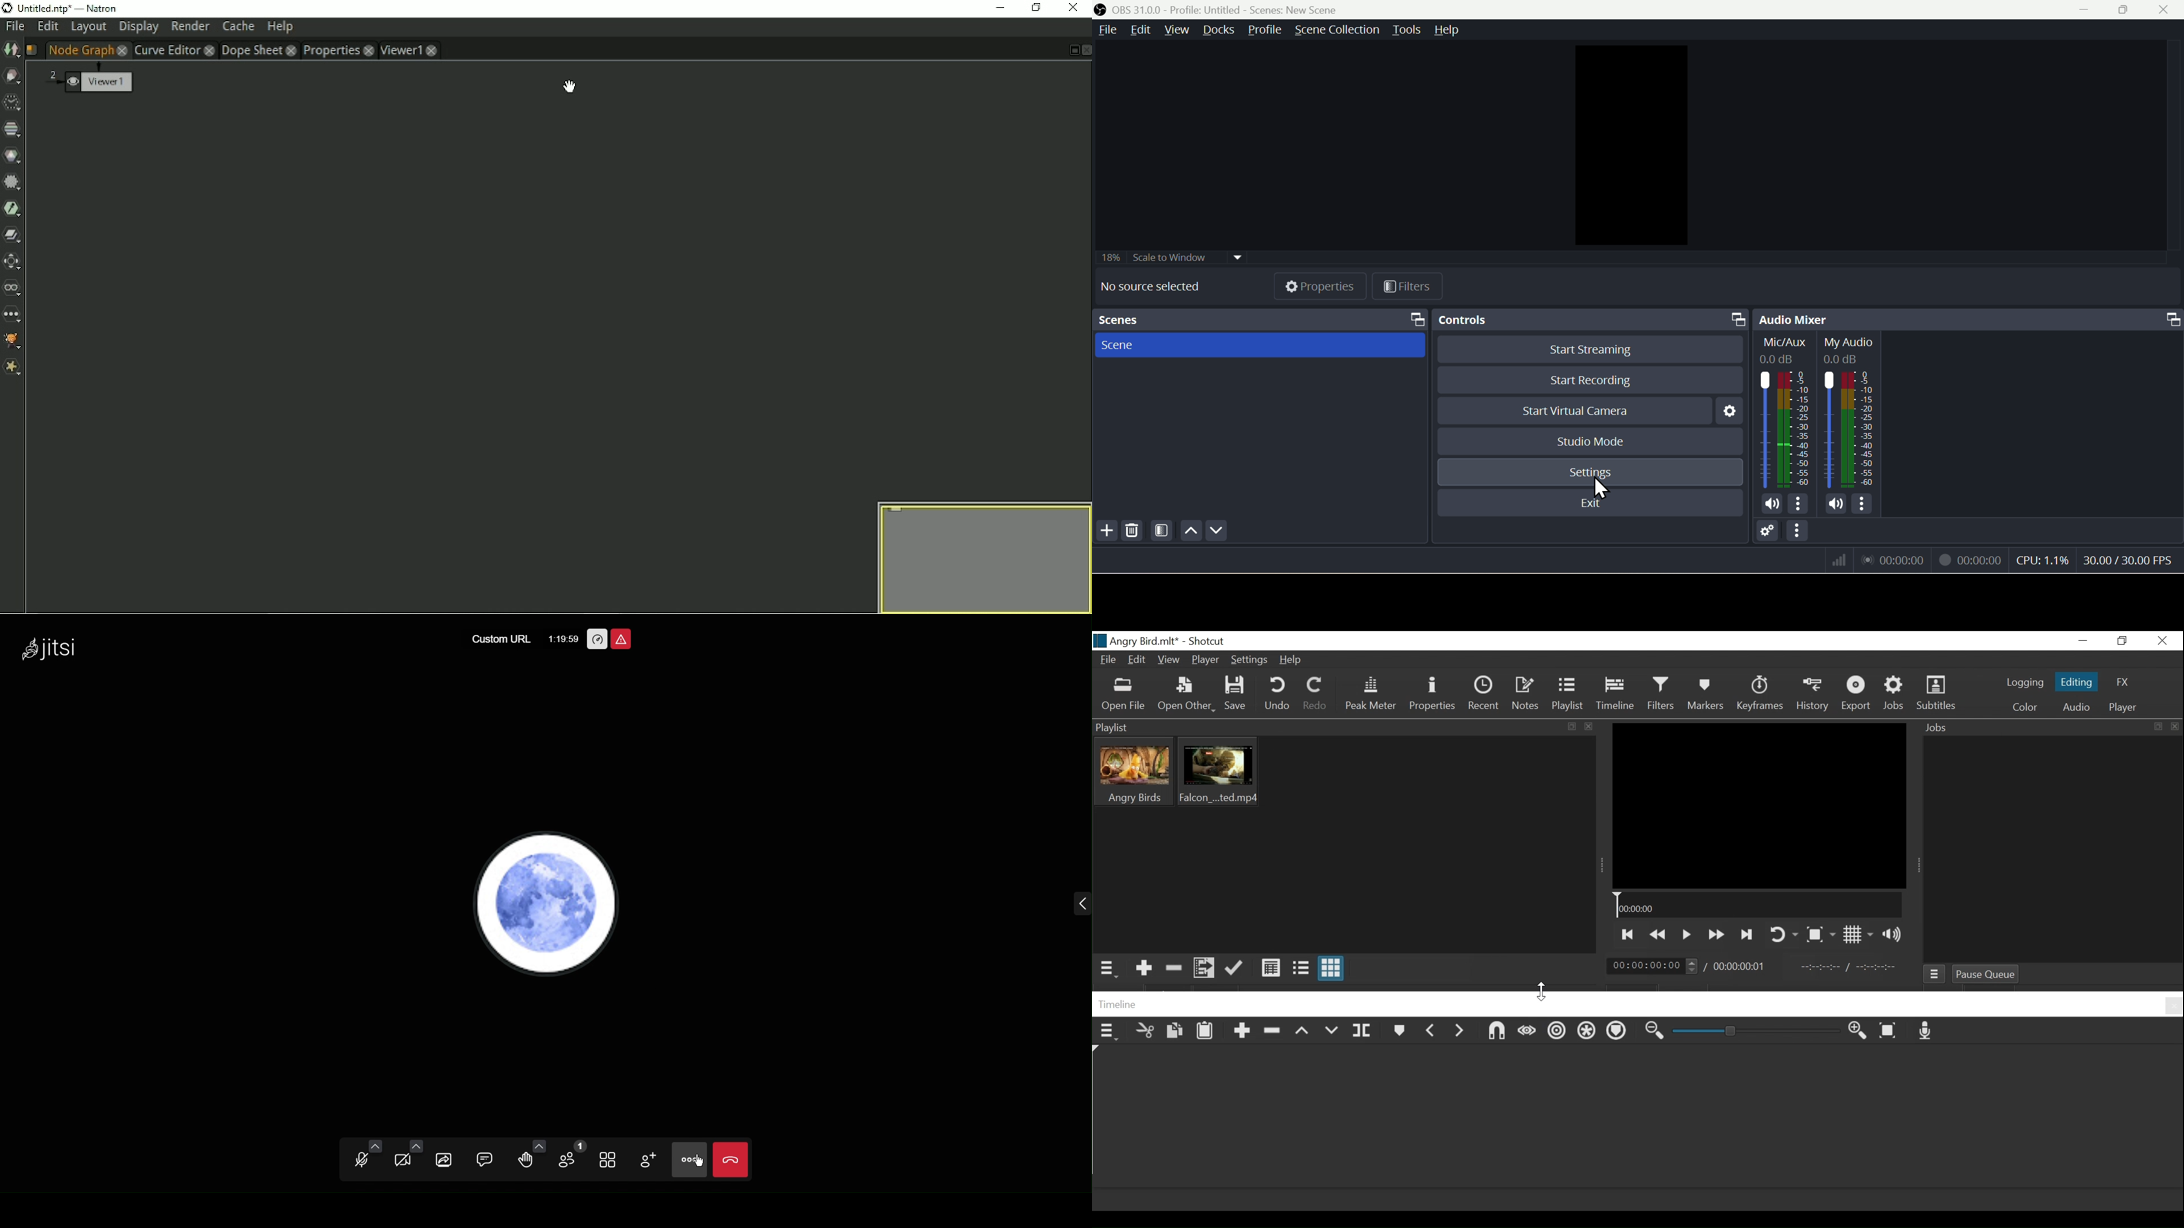 The image size is (2184, 1232). I want to click on Mic/Aux, so click(1786, 412).